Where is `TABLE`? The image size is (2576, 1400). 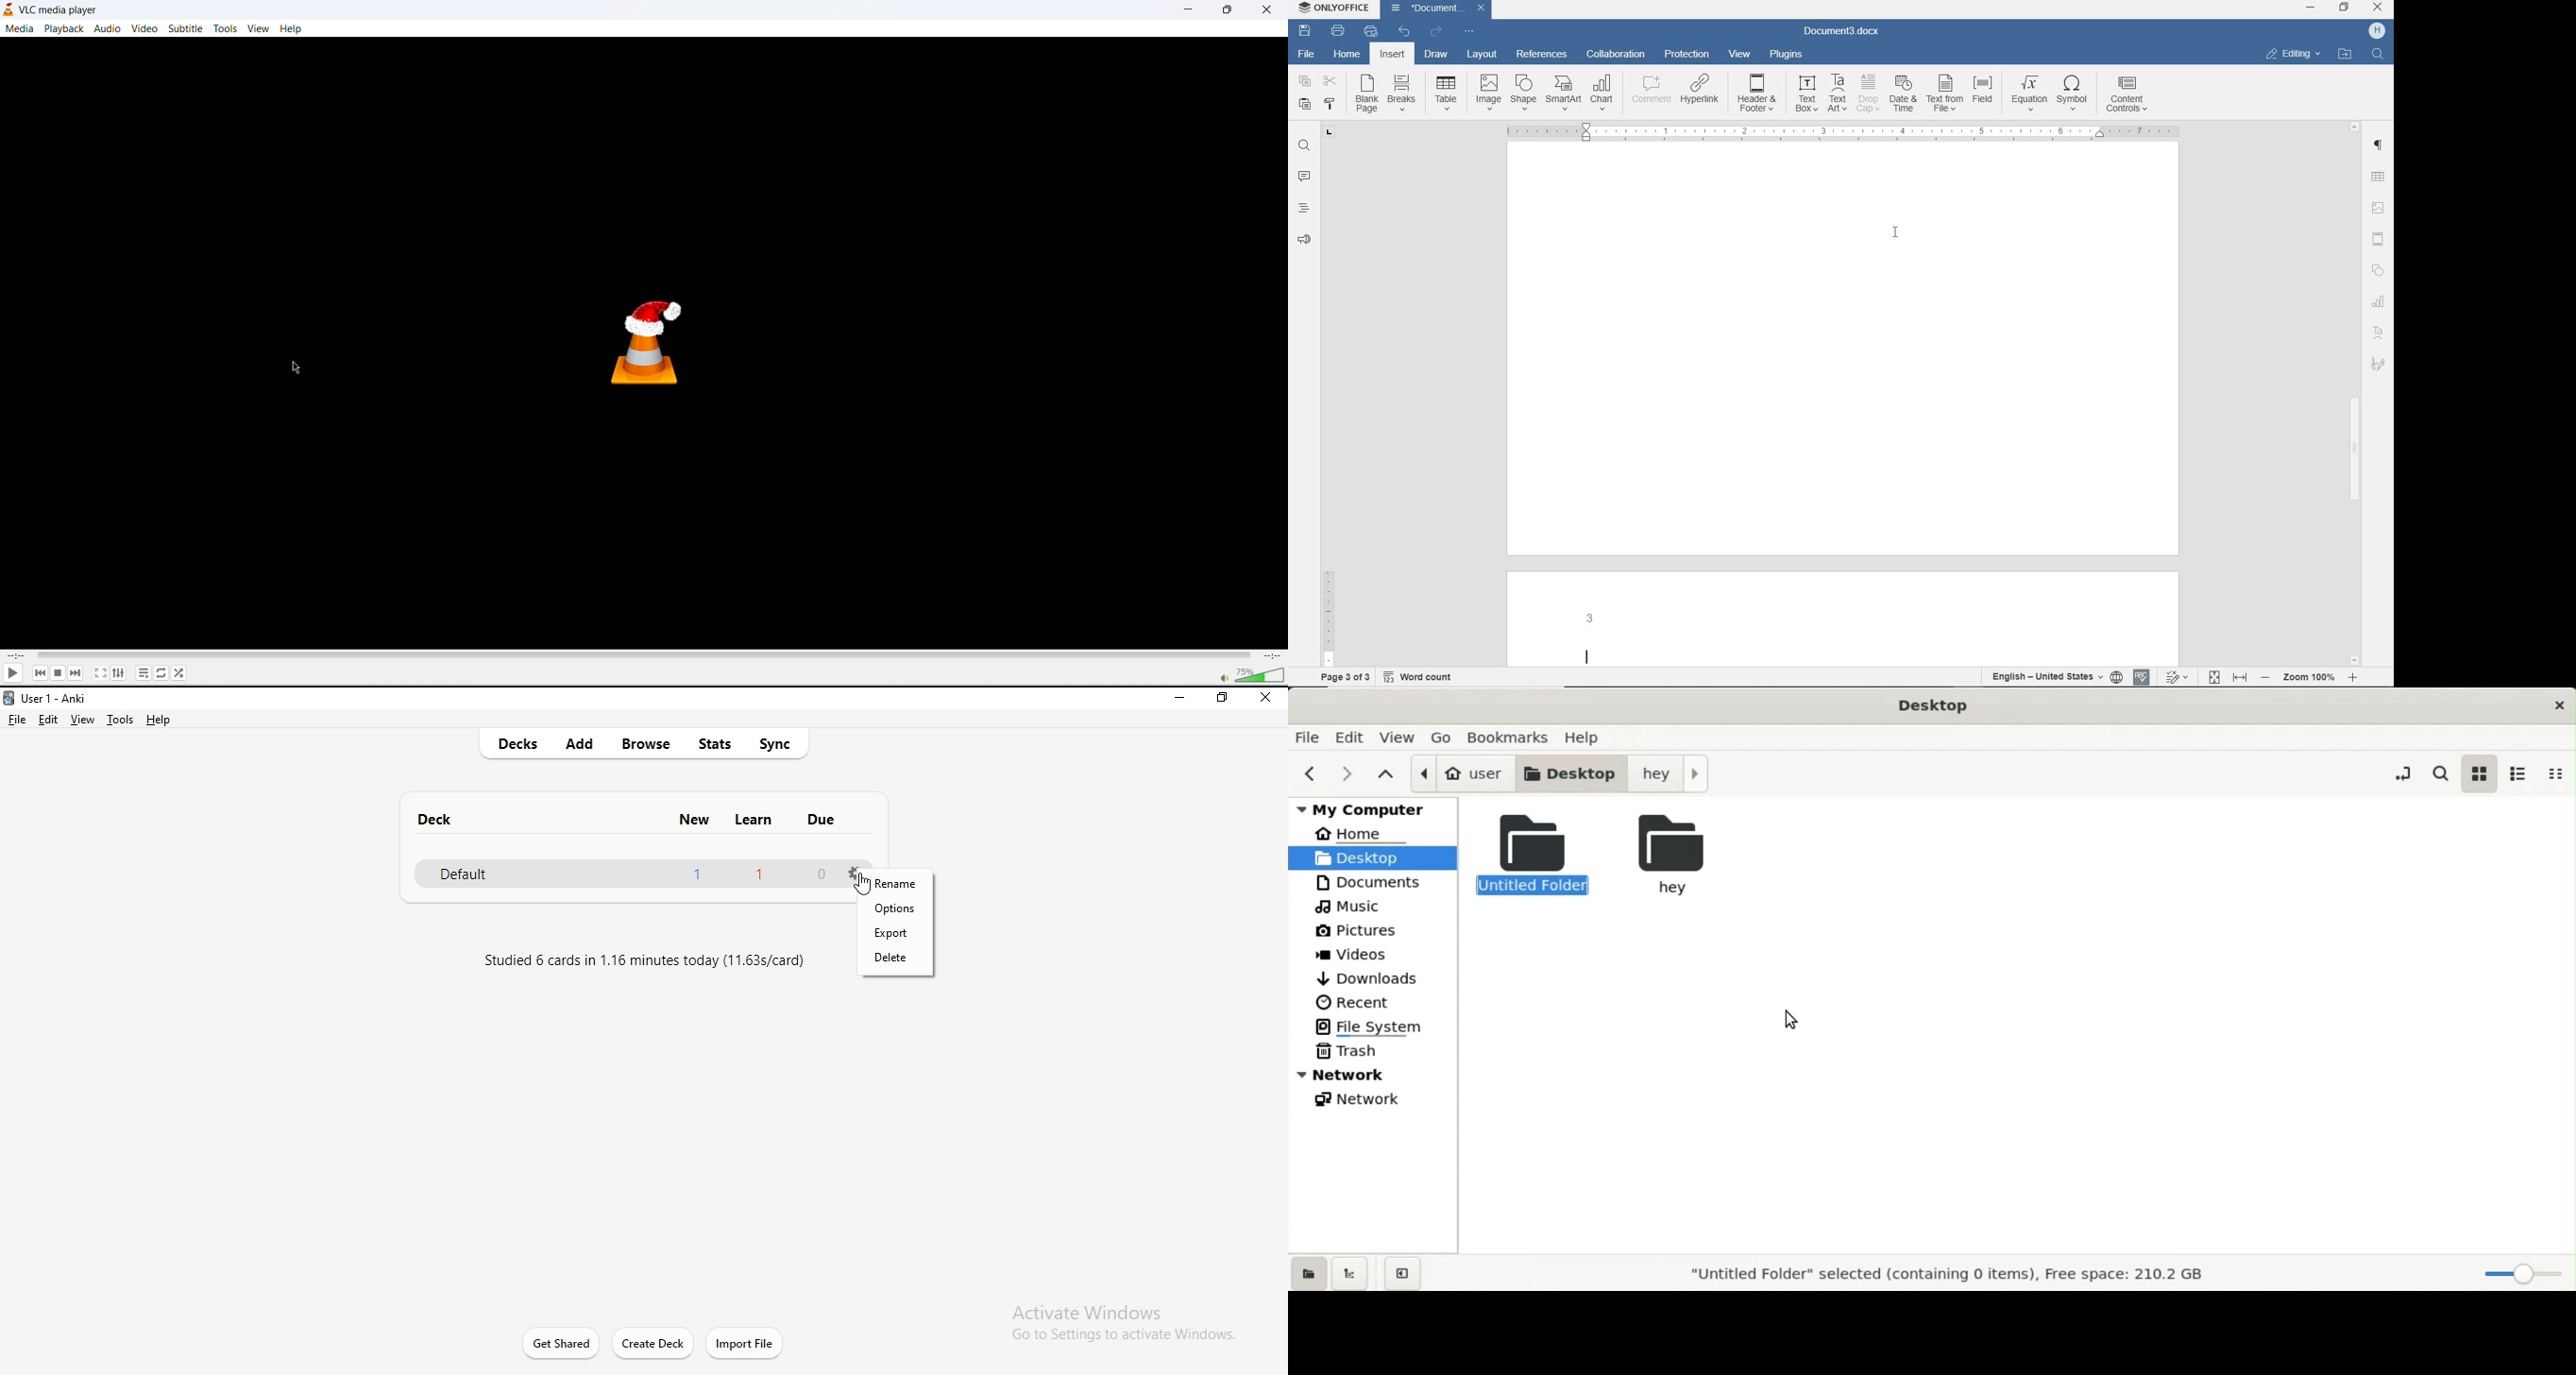
TABLE is located at coordinates (1446, 94).